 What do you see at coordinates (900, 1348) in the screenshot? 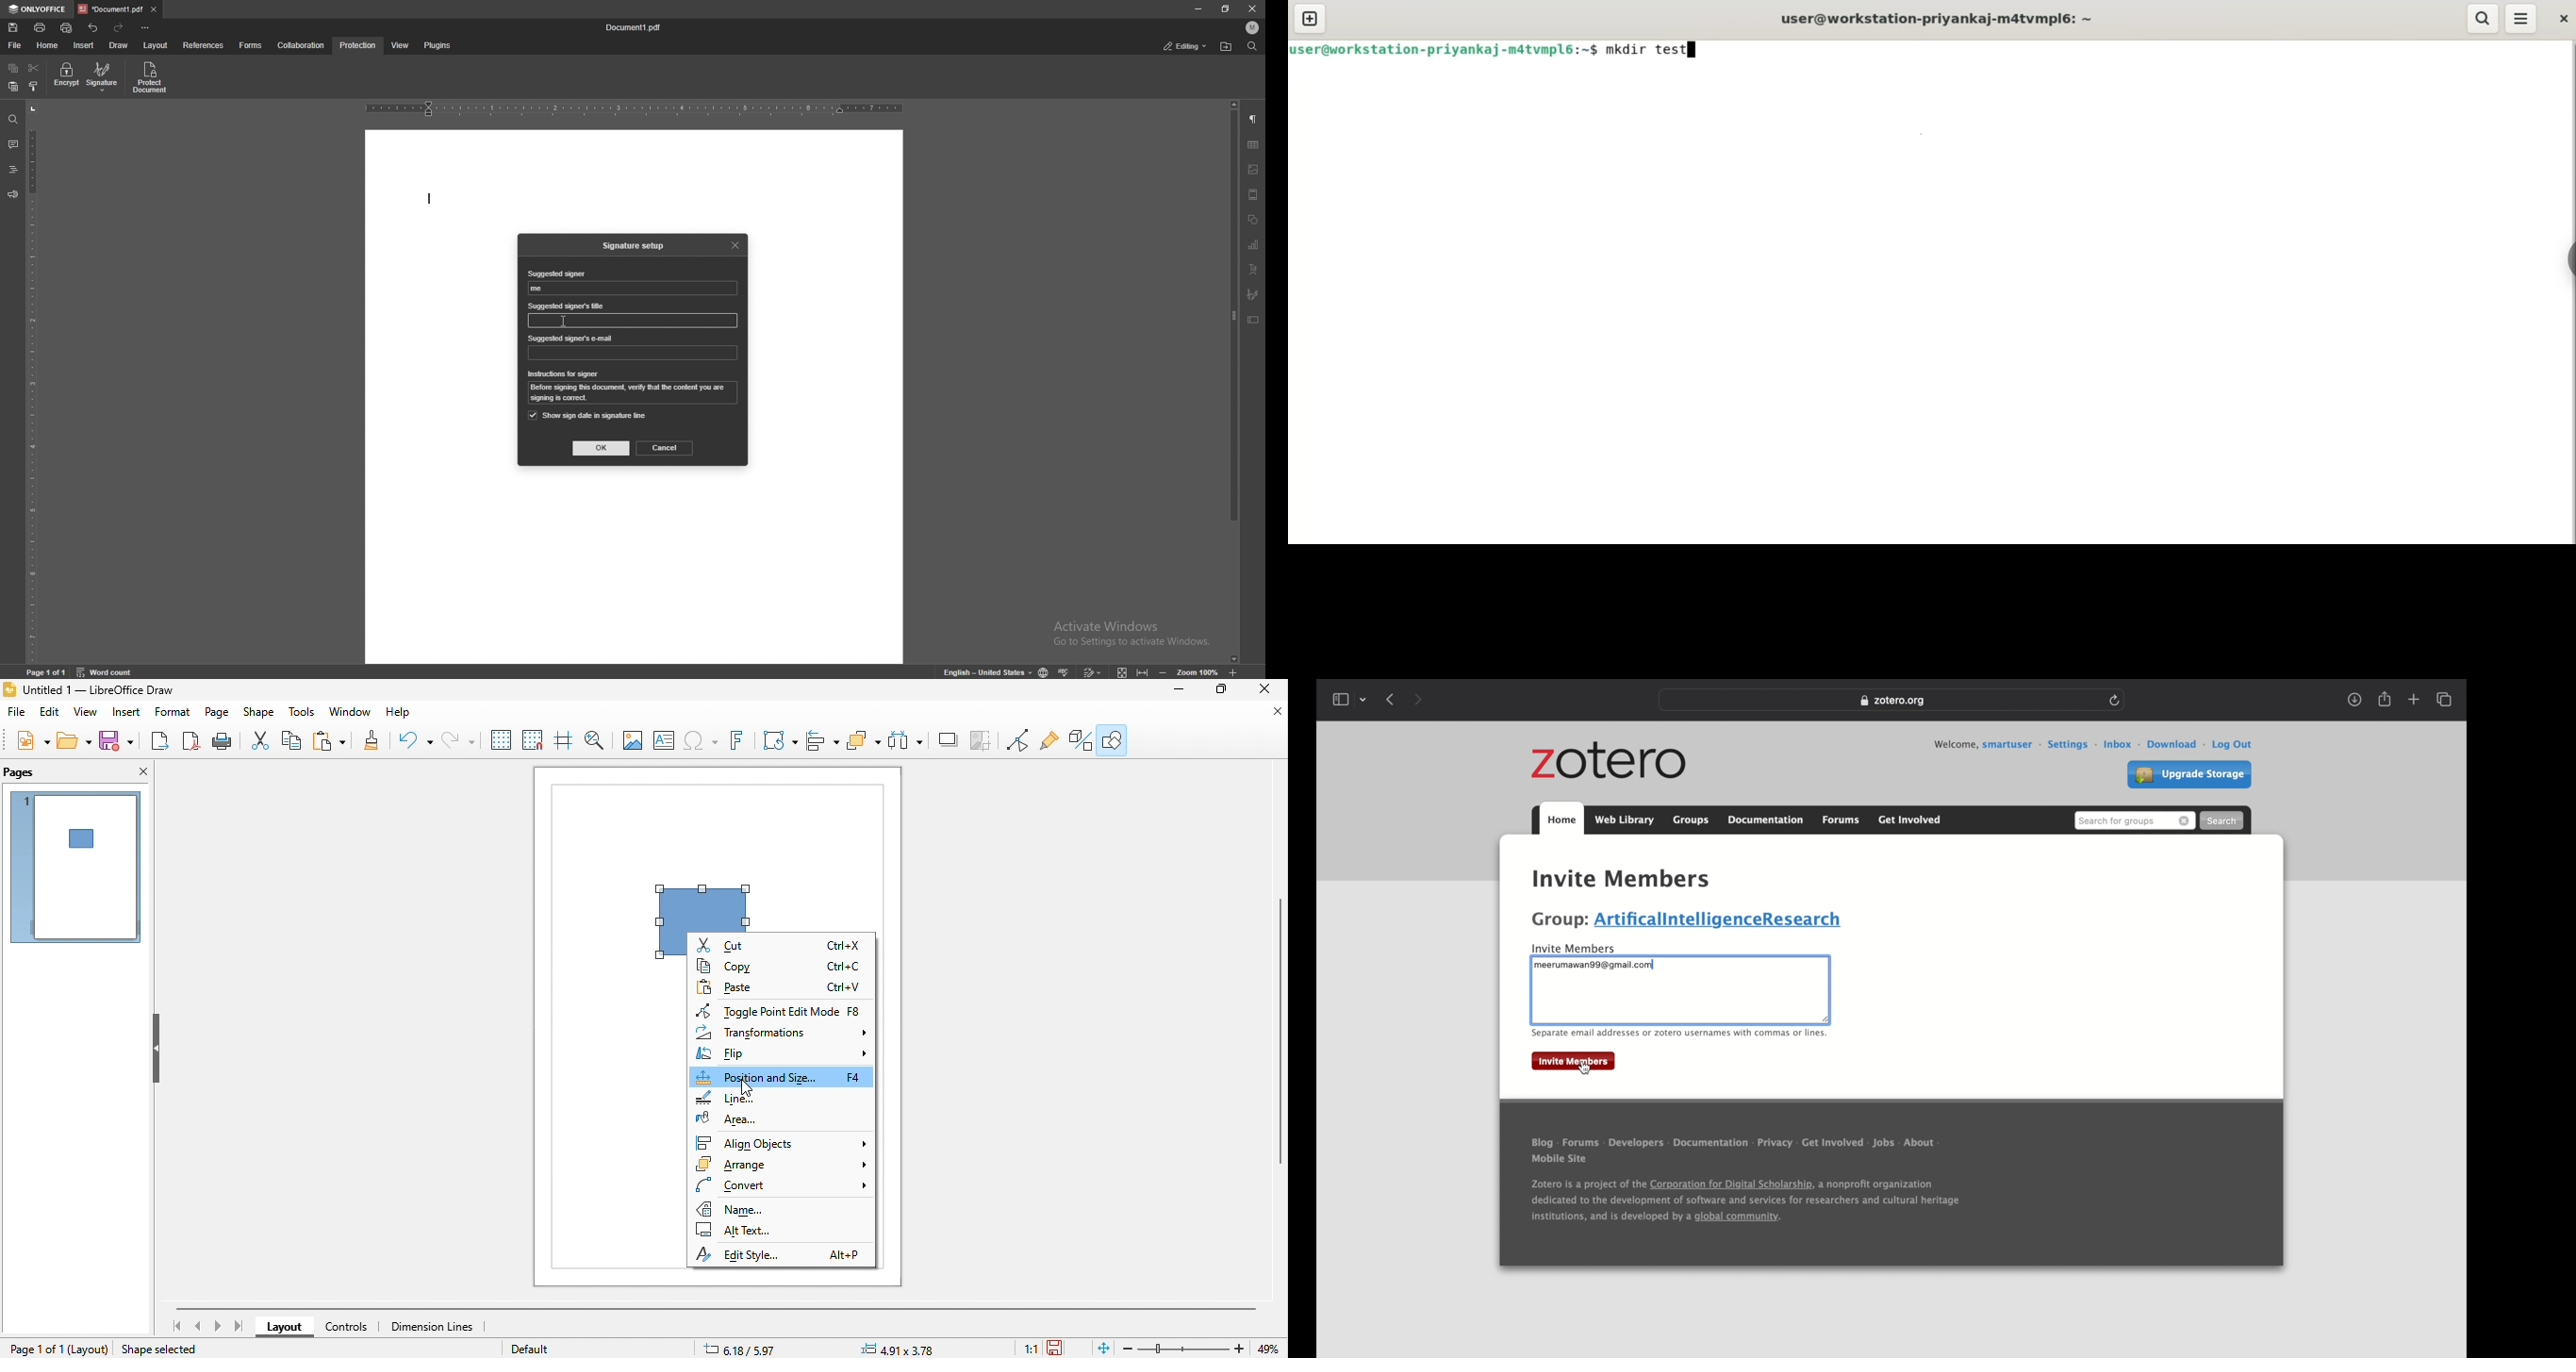
I see `0.00 x0.00` at bounding box center [900, 1348].